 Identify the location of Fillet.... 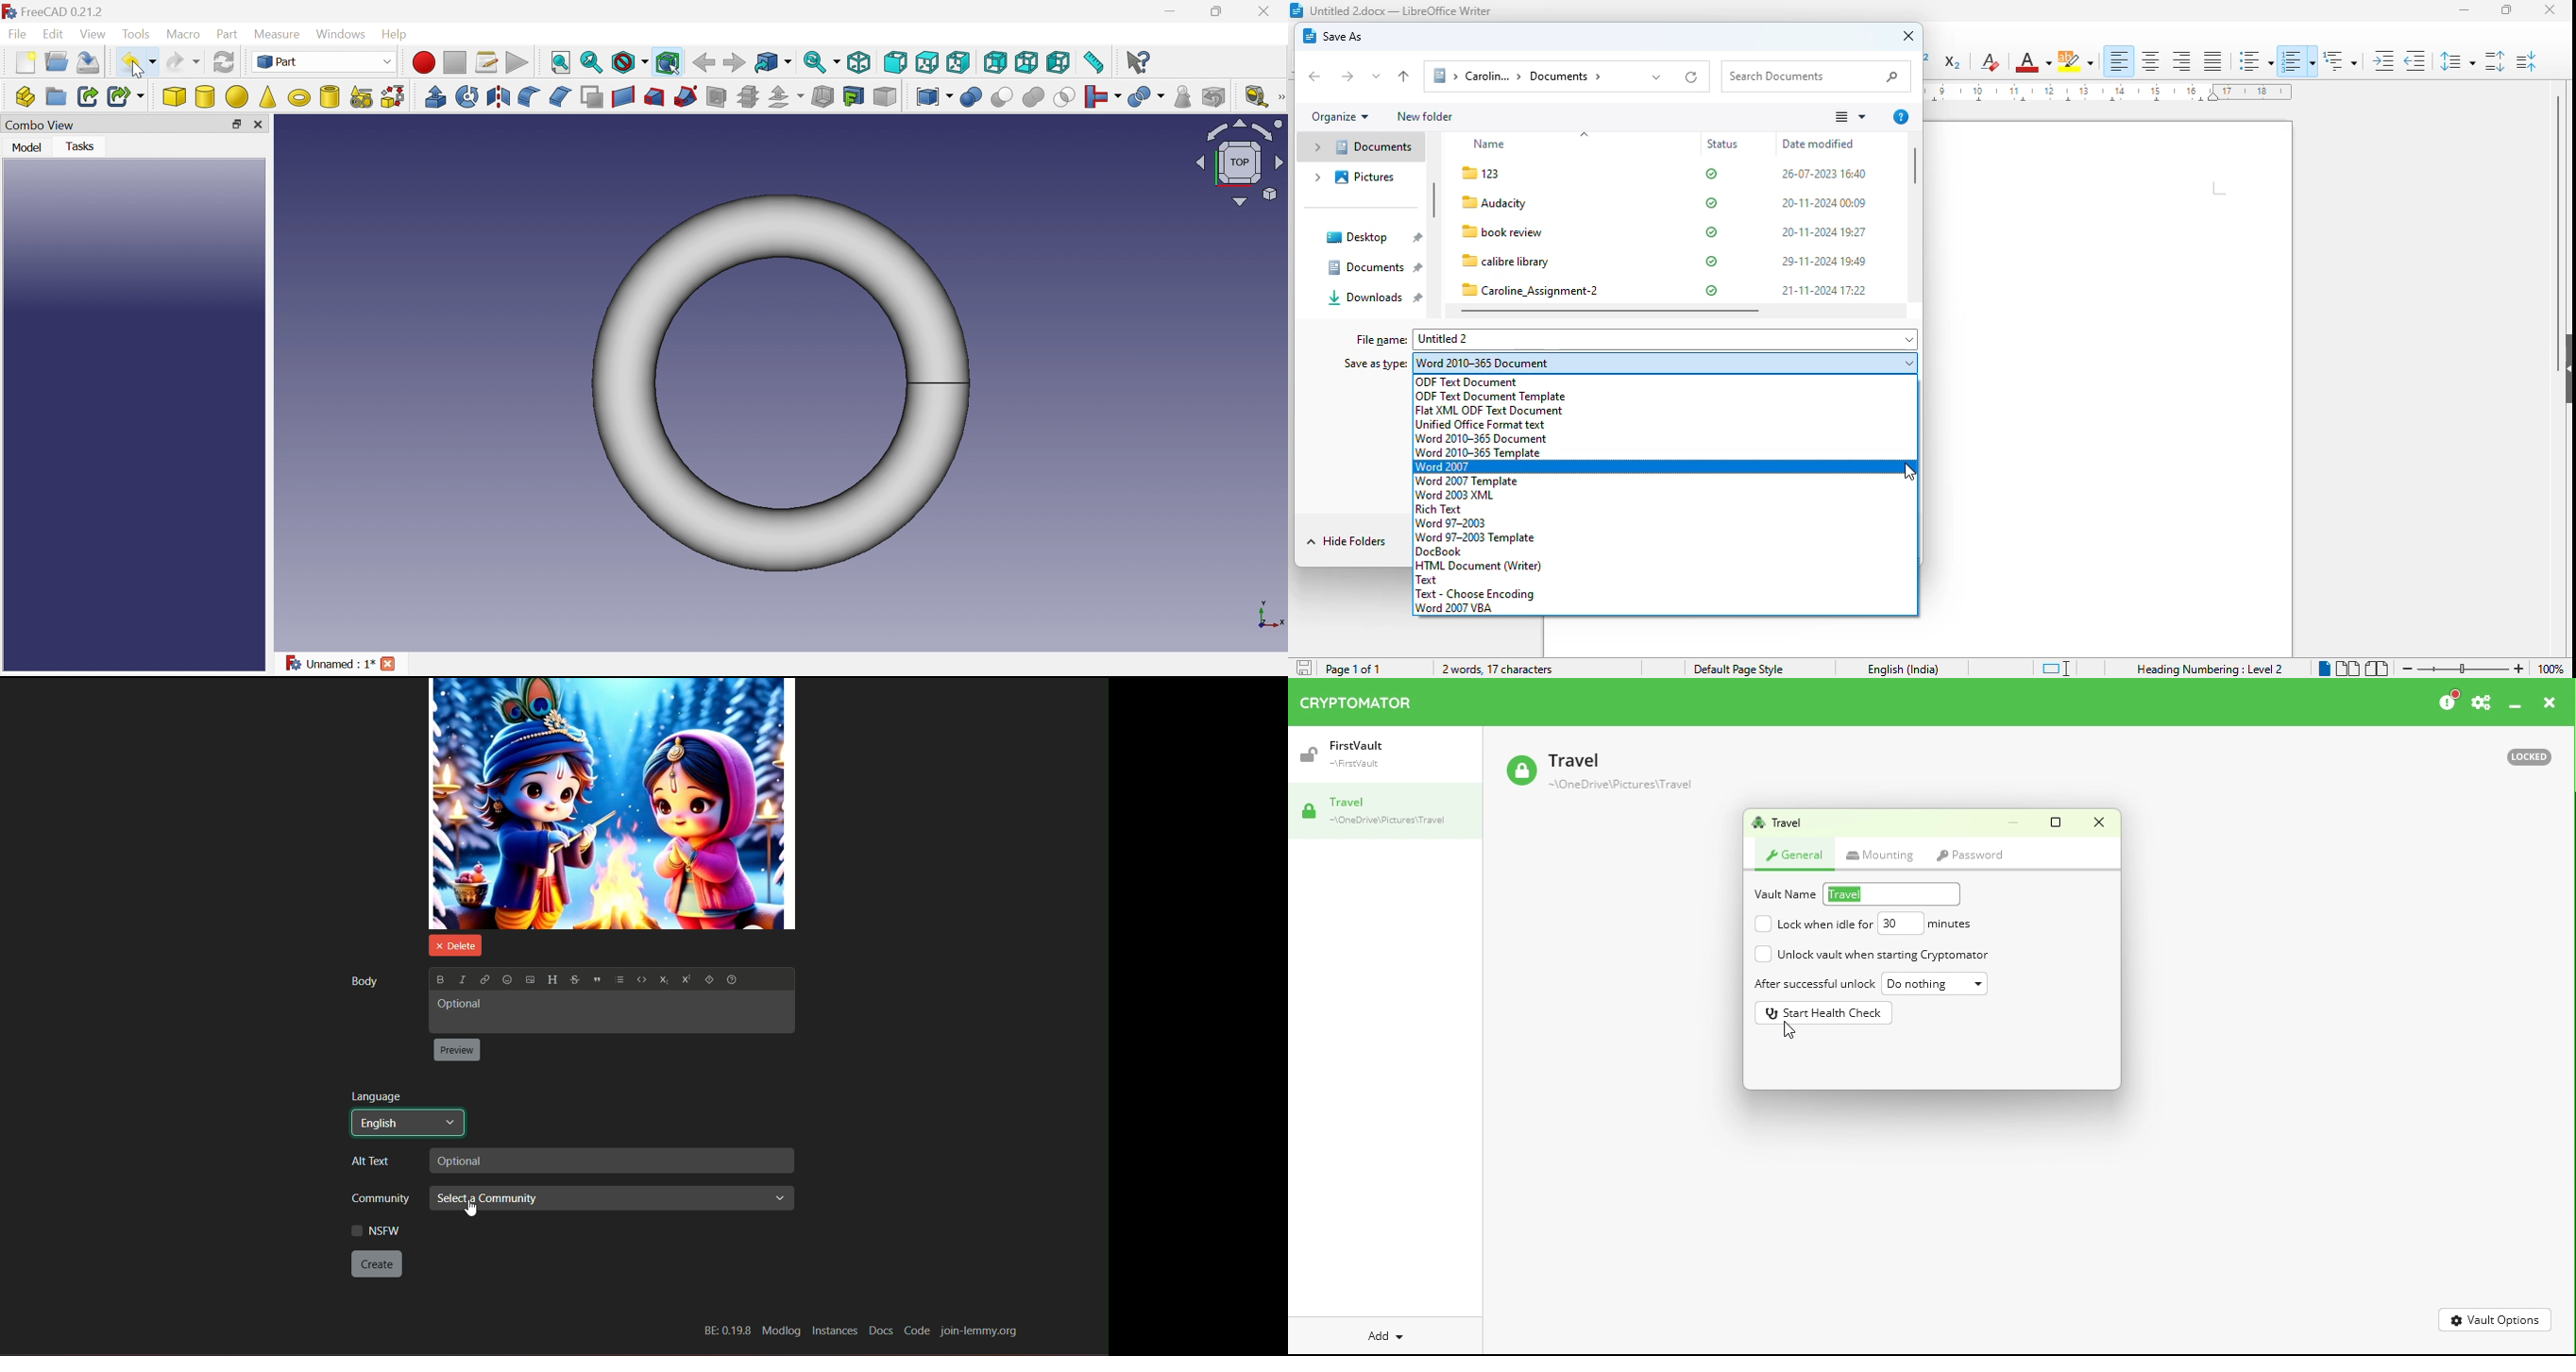
(529, 97).